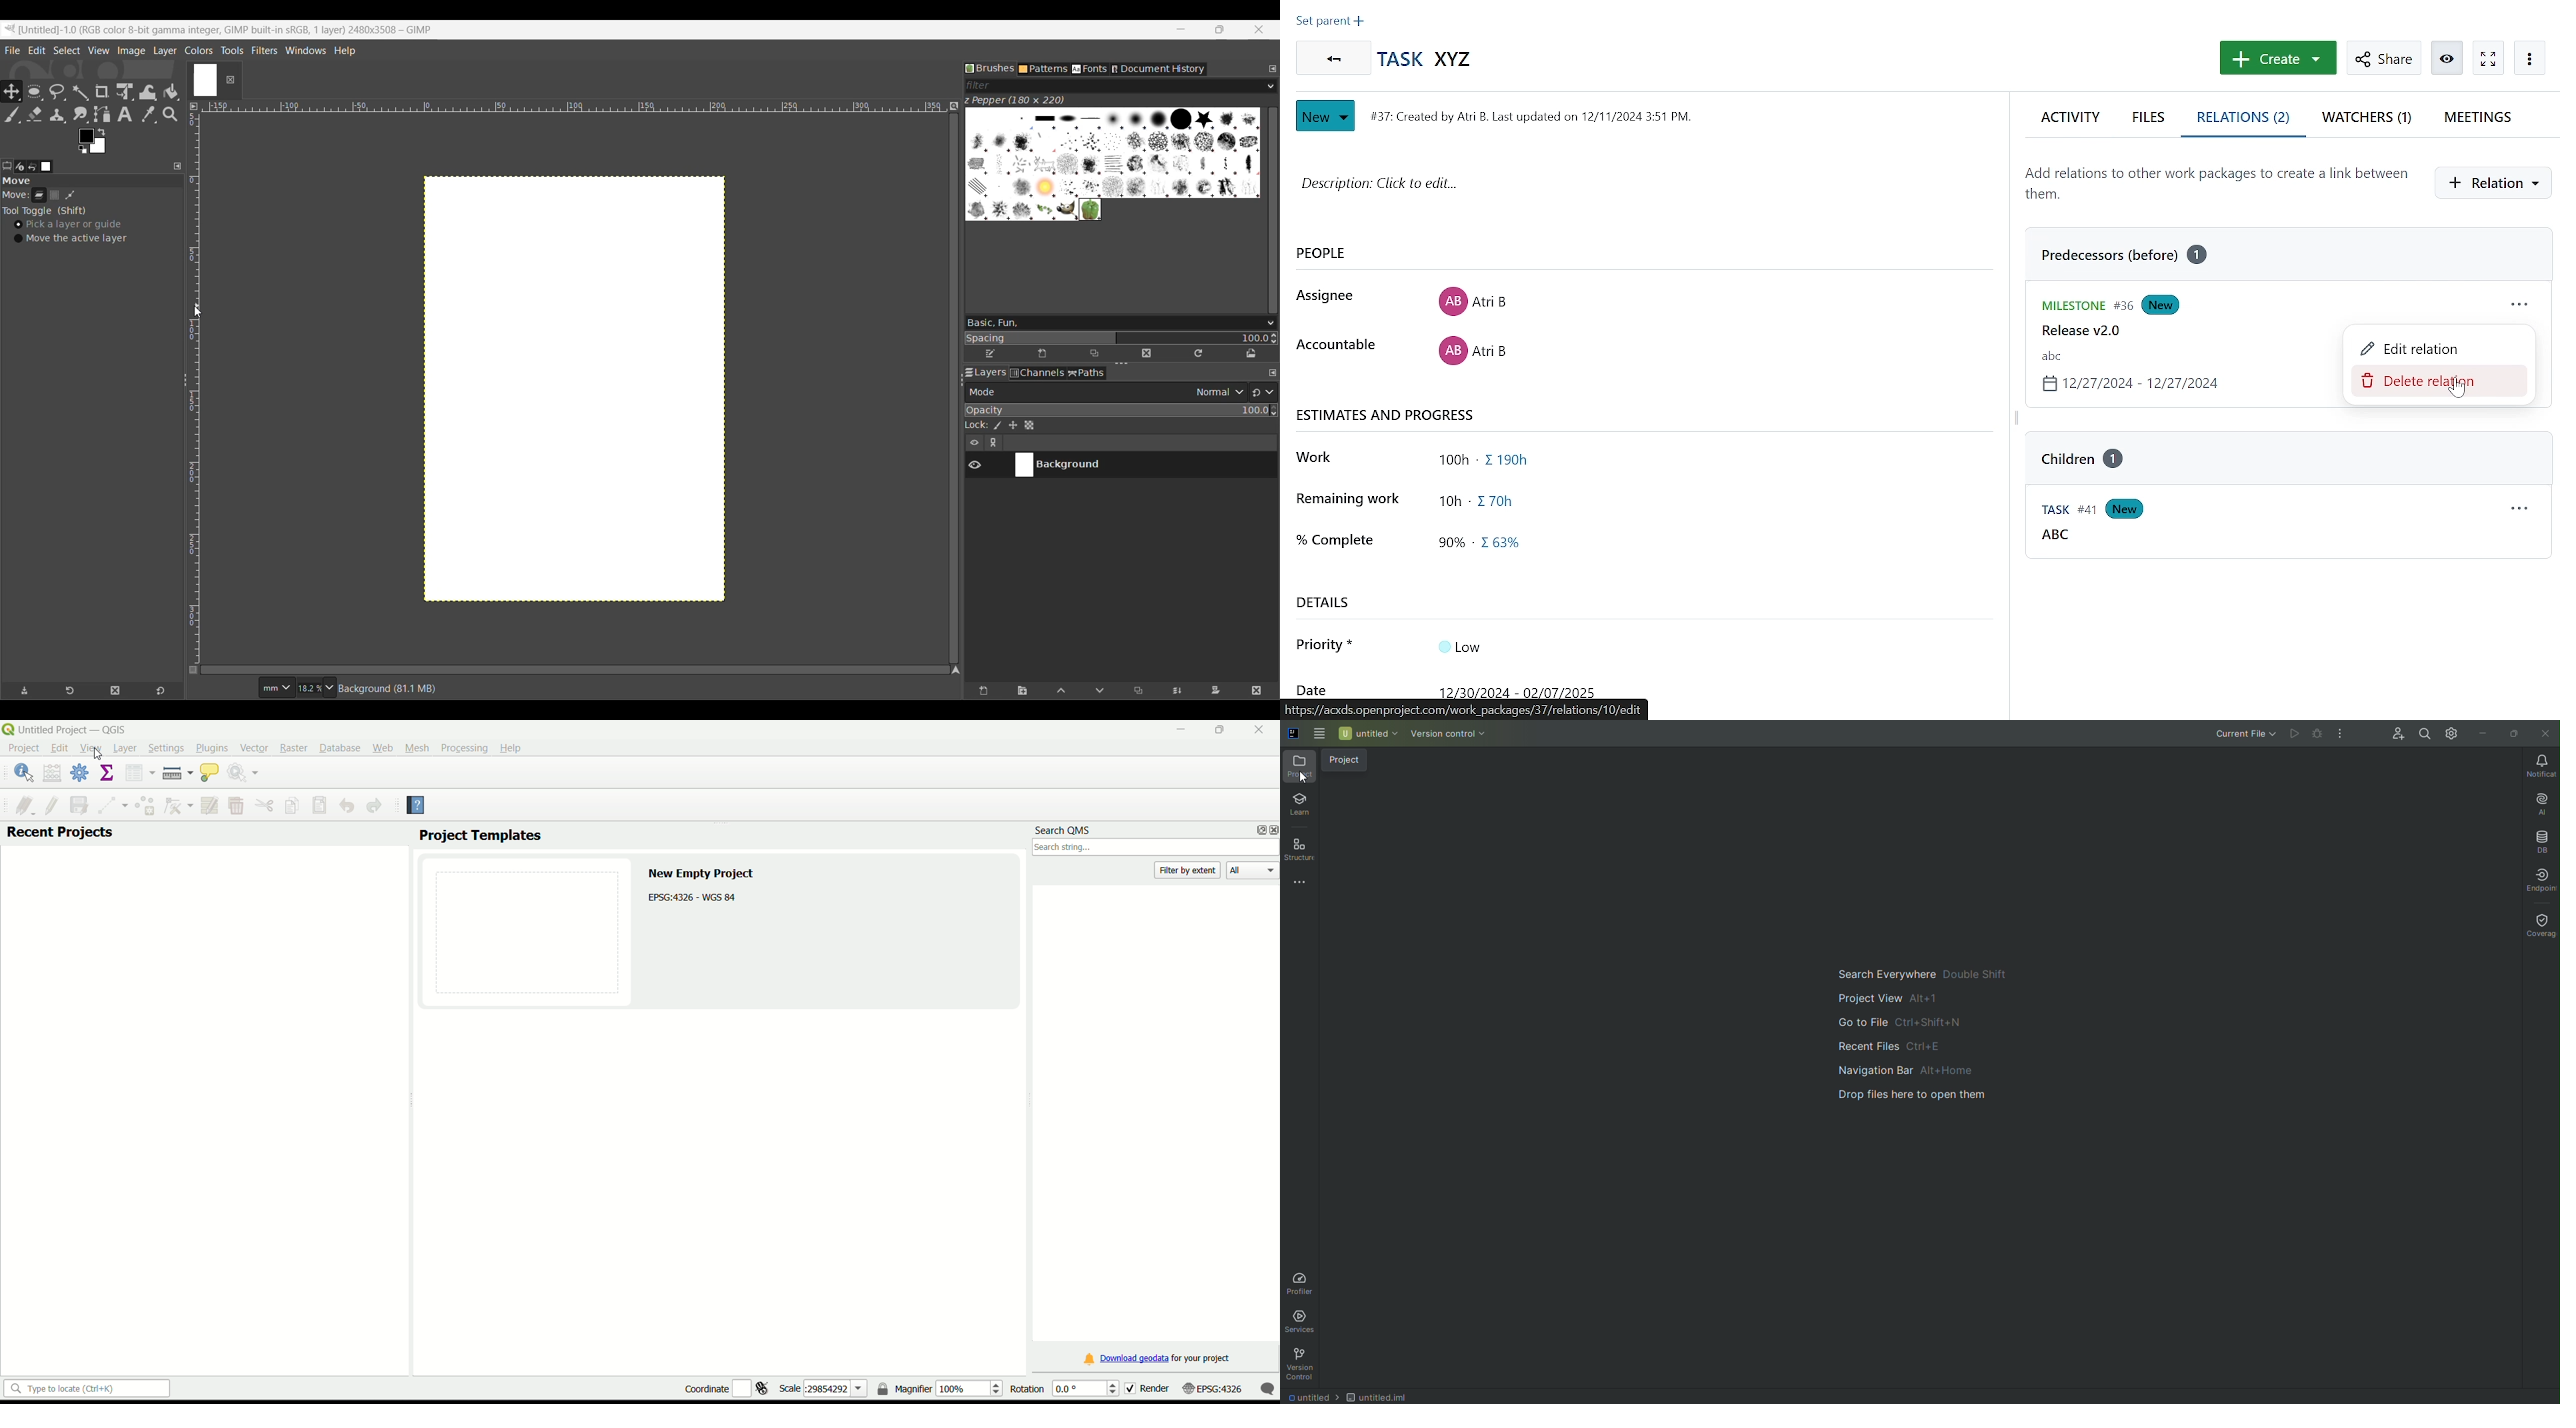  I want to click on create new relation, so click(2497, 183).